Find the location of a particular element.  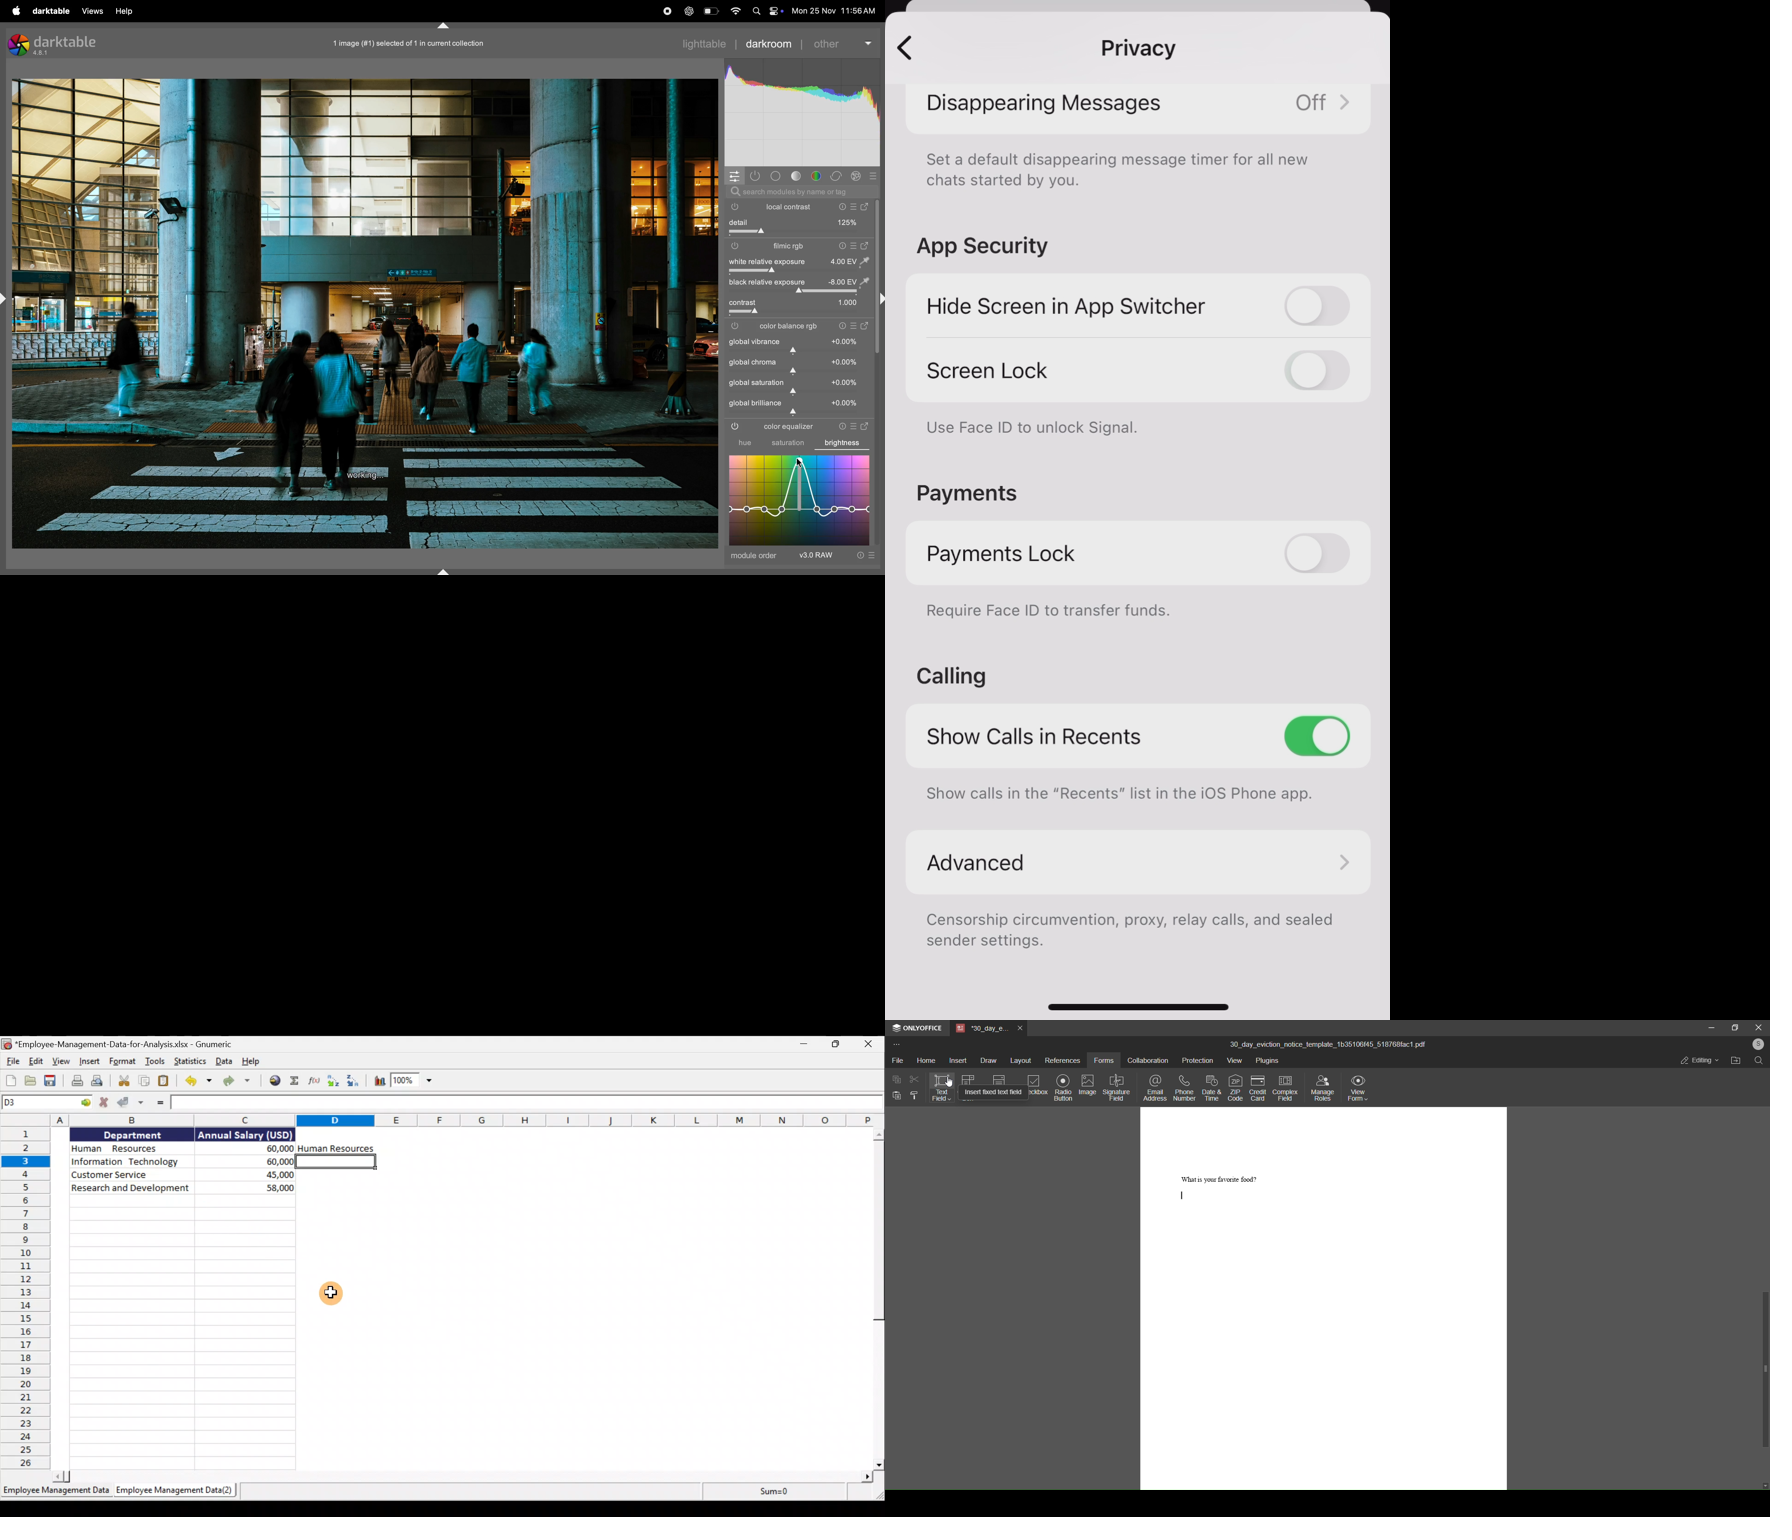

scroll bar is located at coordinates (1764, 1369).